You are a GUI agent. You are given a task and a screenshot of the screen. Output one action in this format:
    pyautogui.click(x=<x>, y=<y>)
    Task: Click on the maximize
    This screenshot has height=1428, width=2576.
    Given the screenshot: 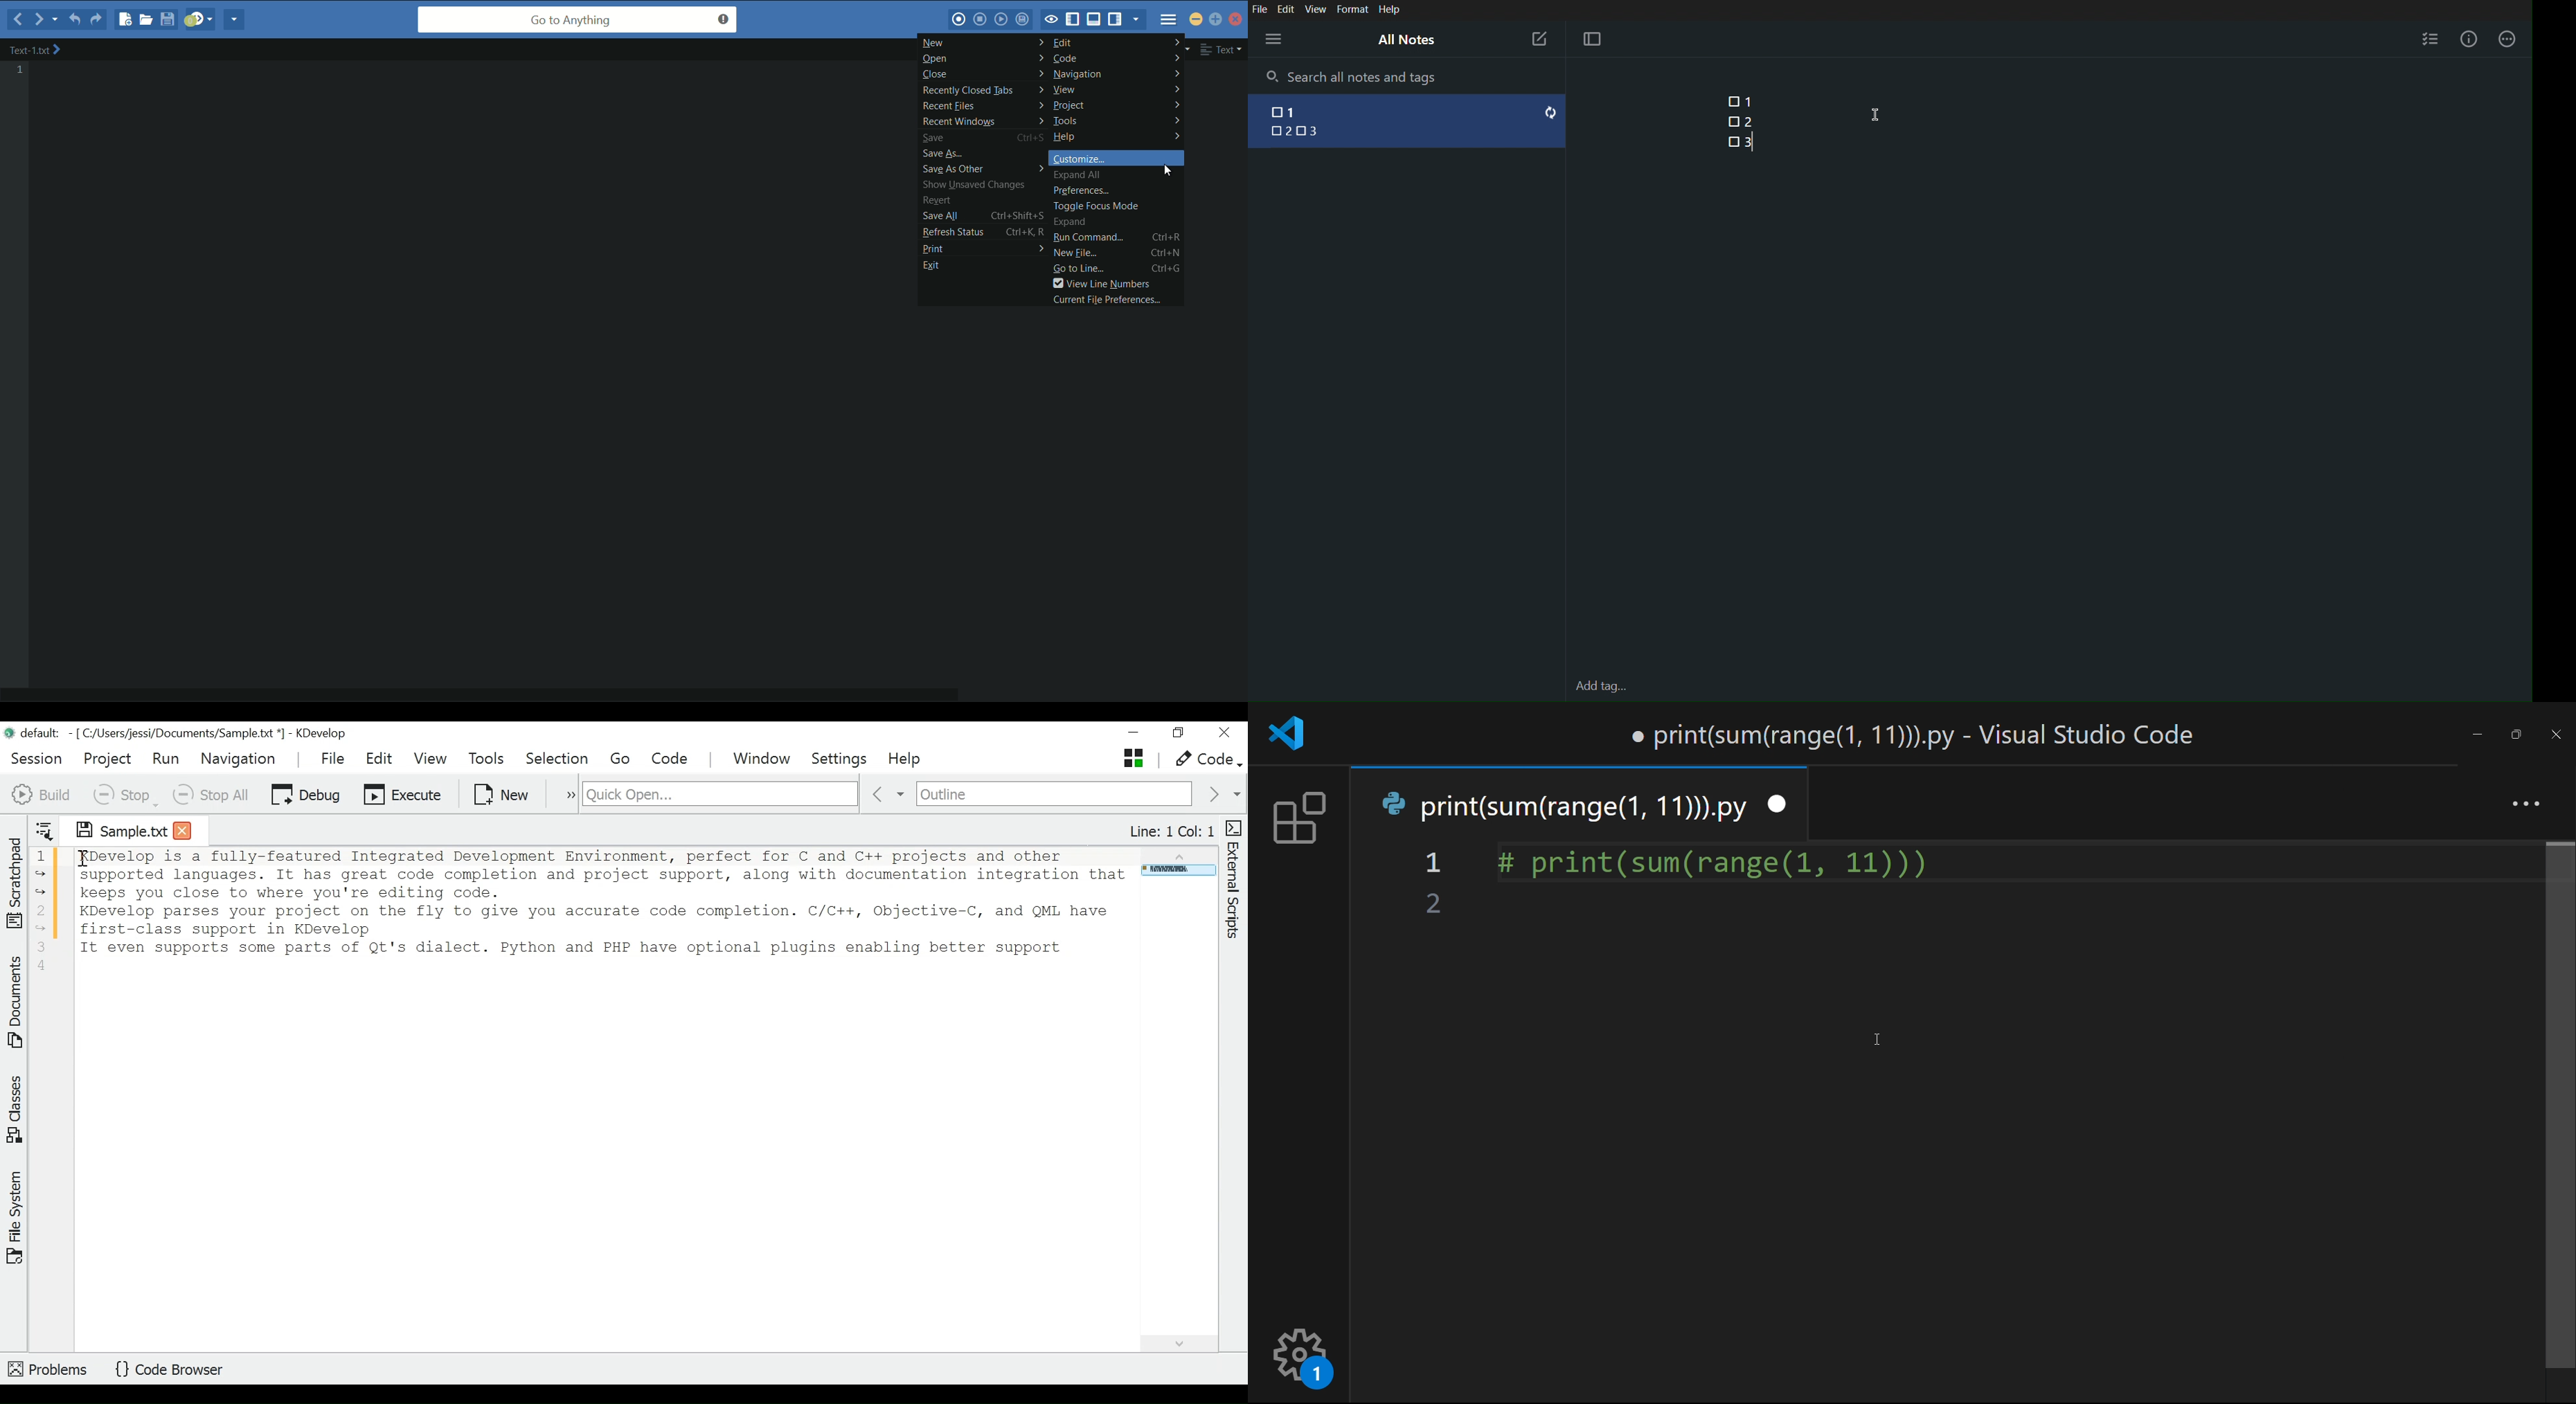 What is the action you would take?
    pyautogui.click(x=2512, y=731)
    